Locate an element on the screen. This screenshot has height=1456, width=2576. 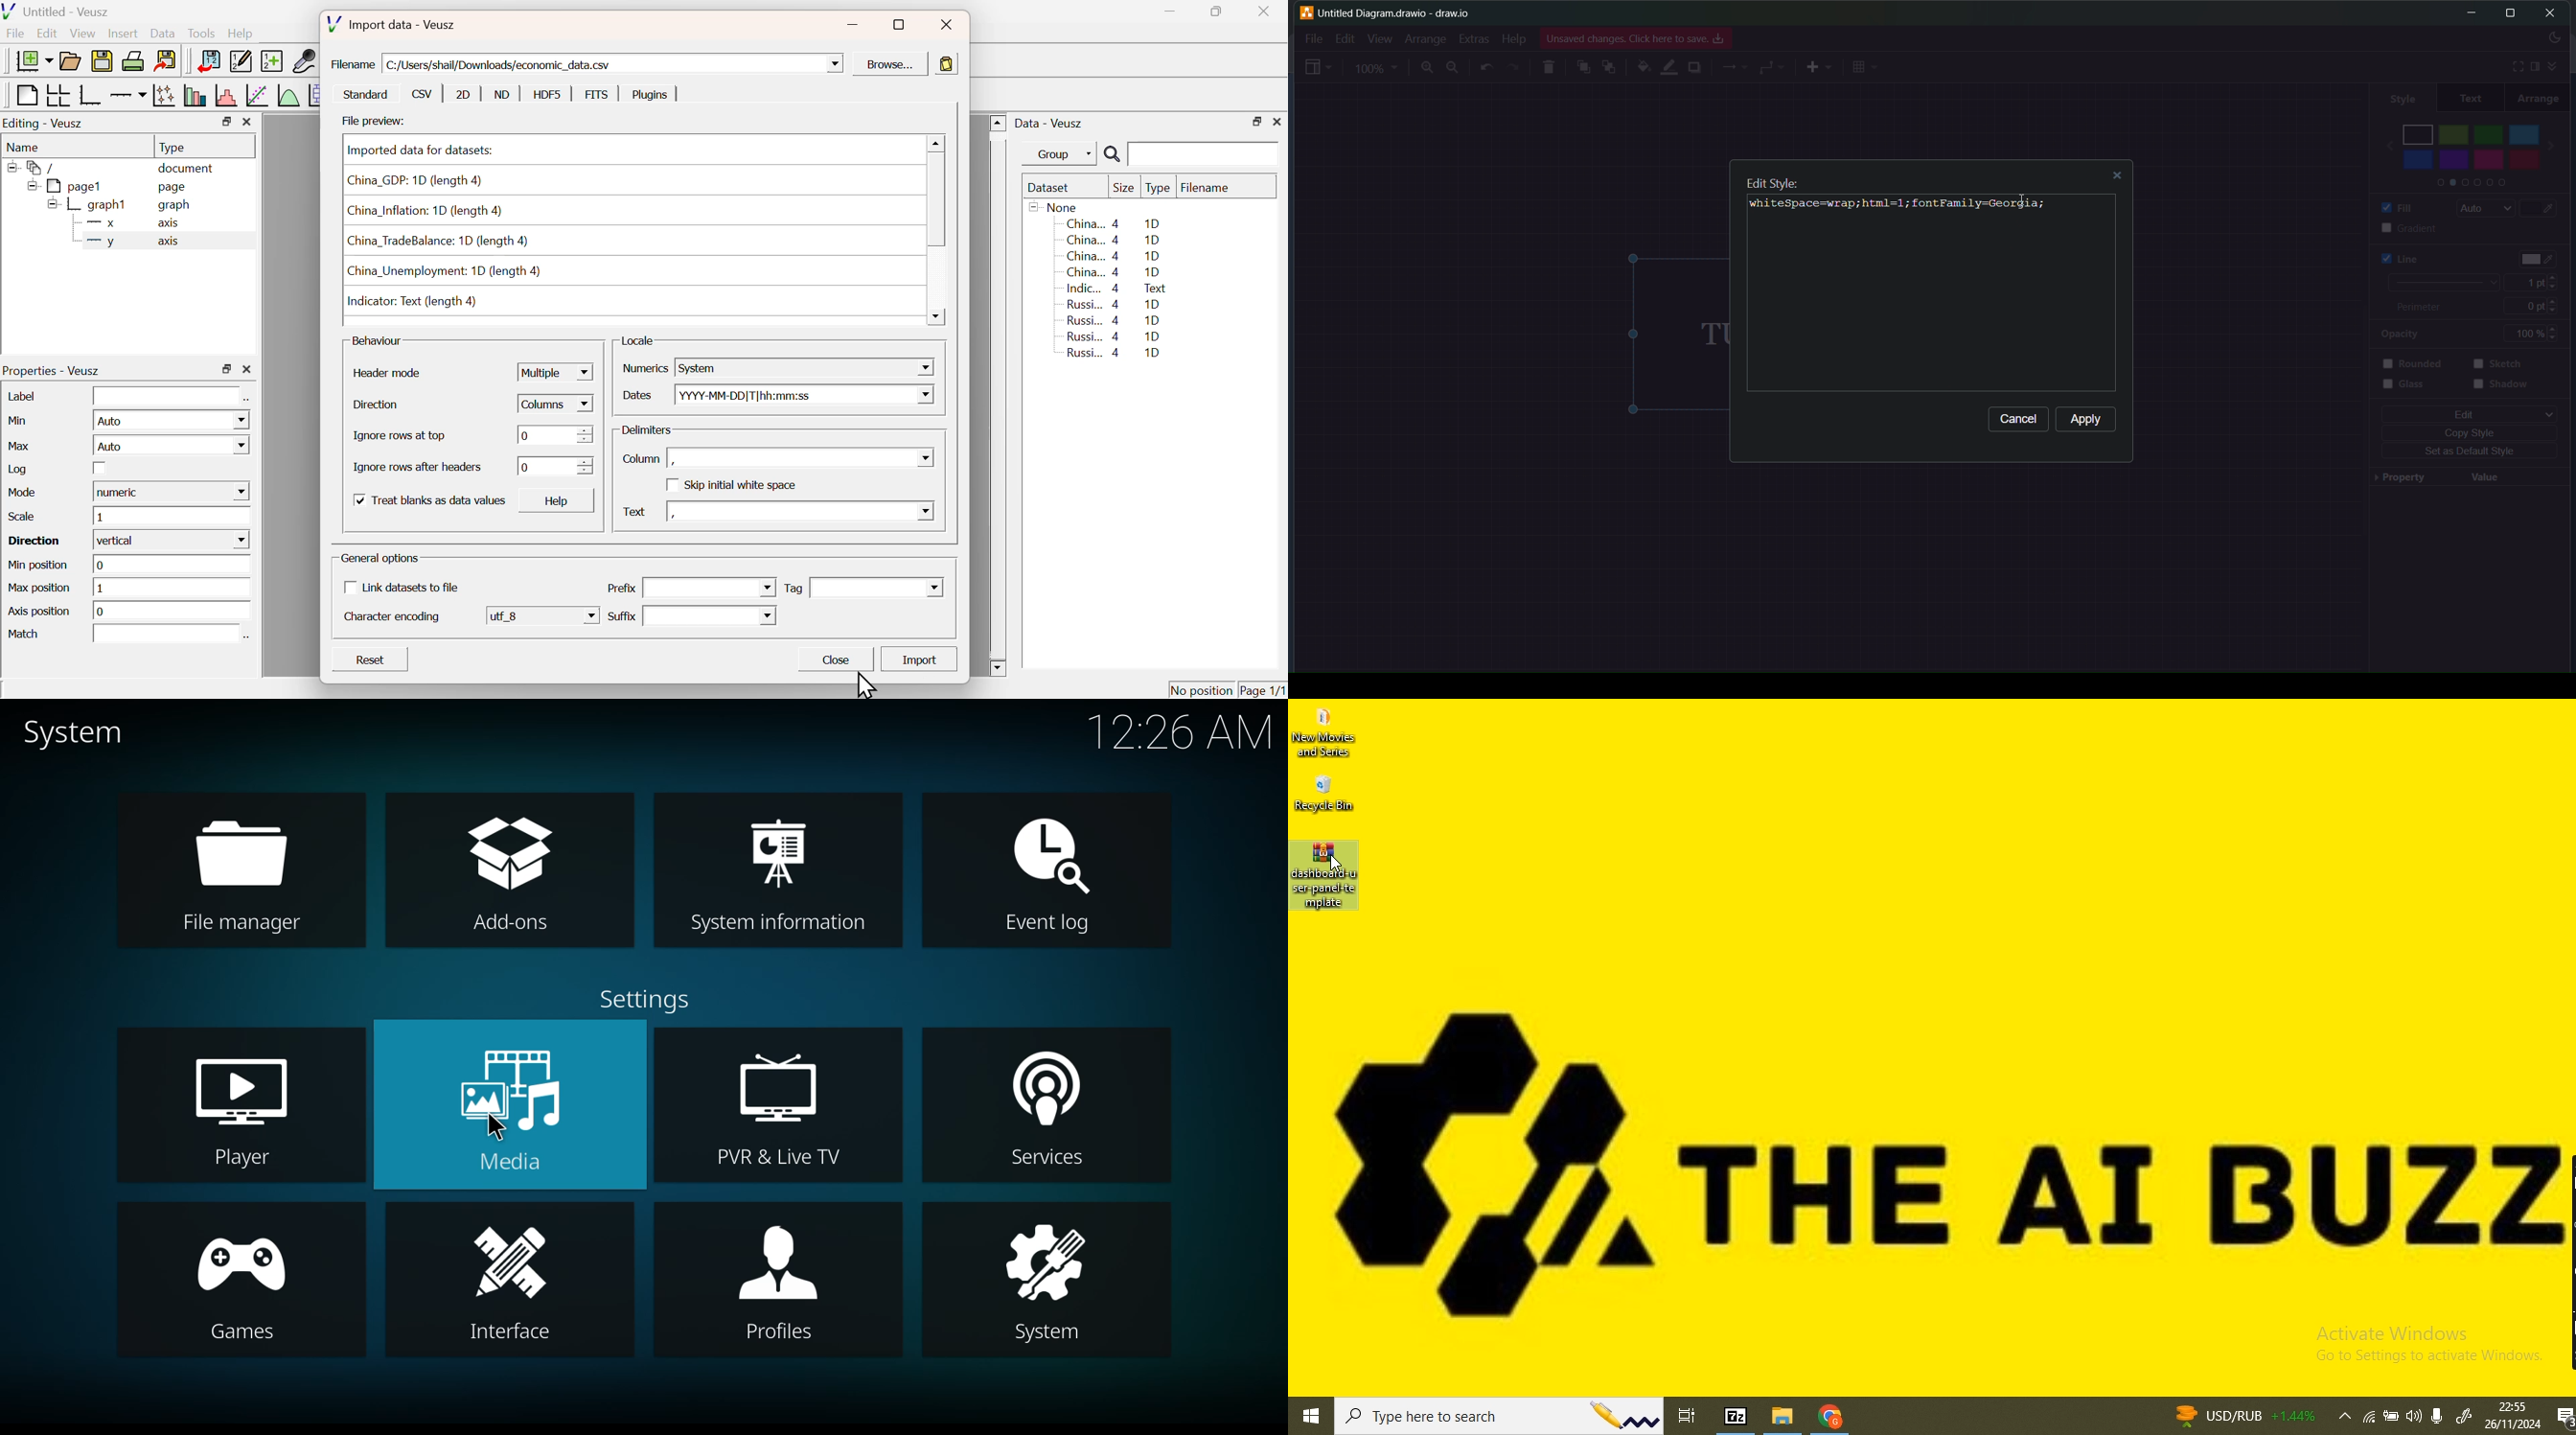
back is located at coordinates (2383, 142).